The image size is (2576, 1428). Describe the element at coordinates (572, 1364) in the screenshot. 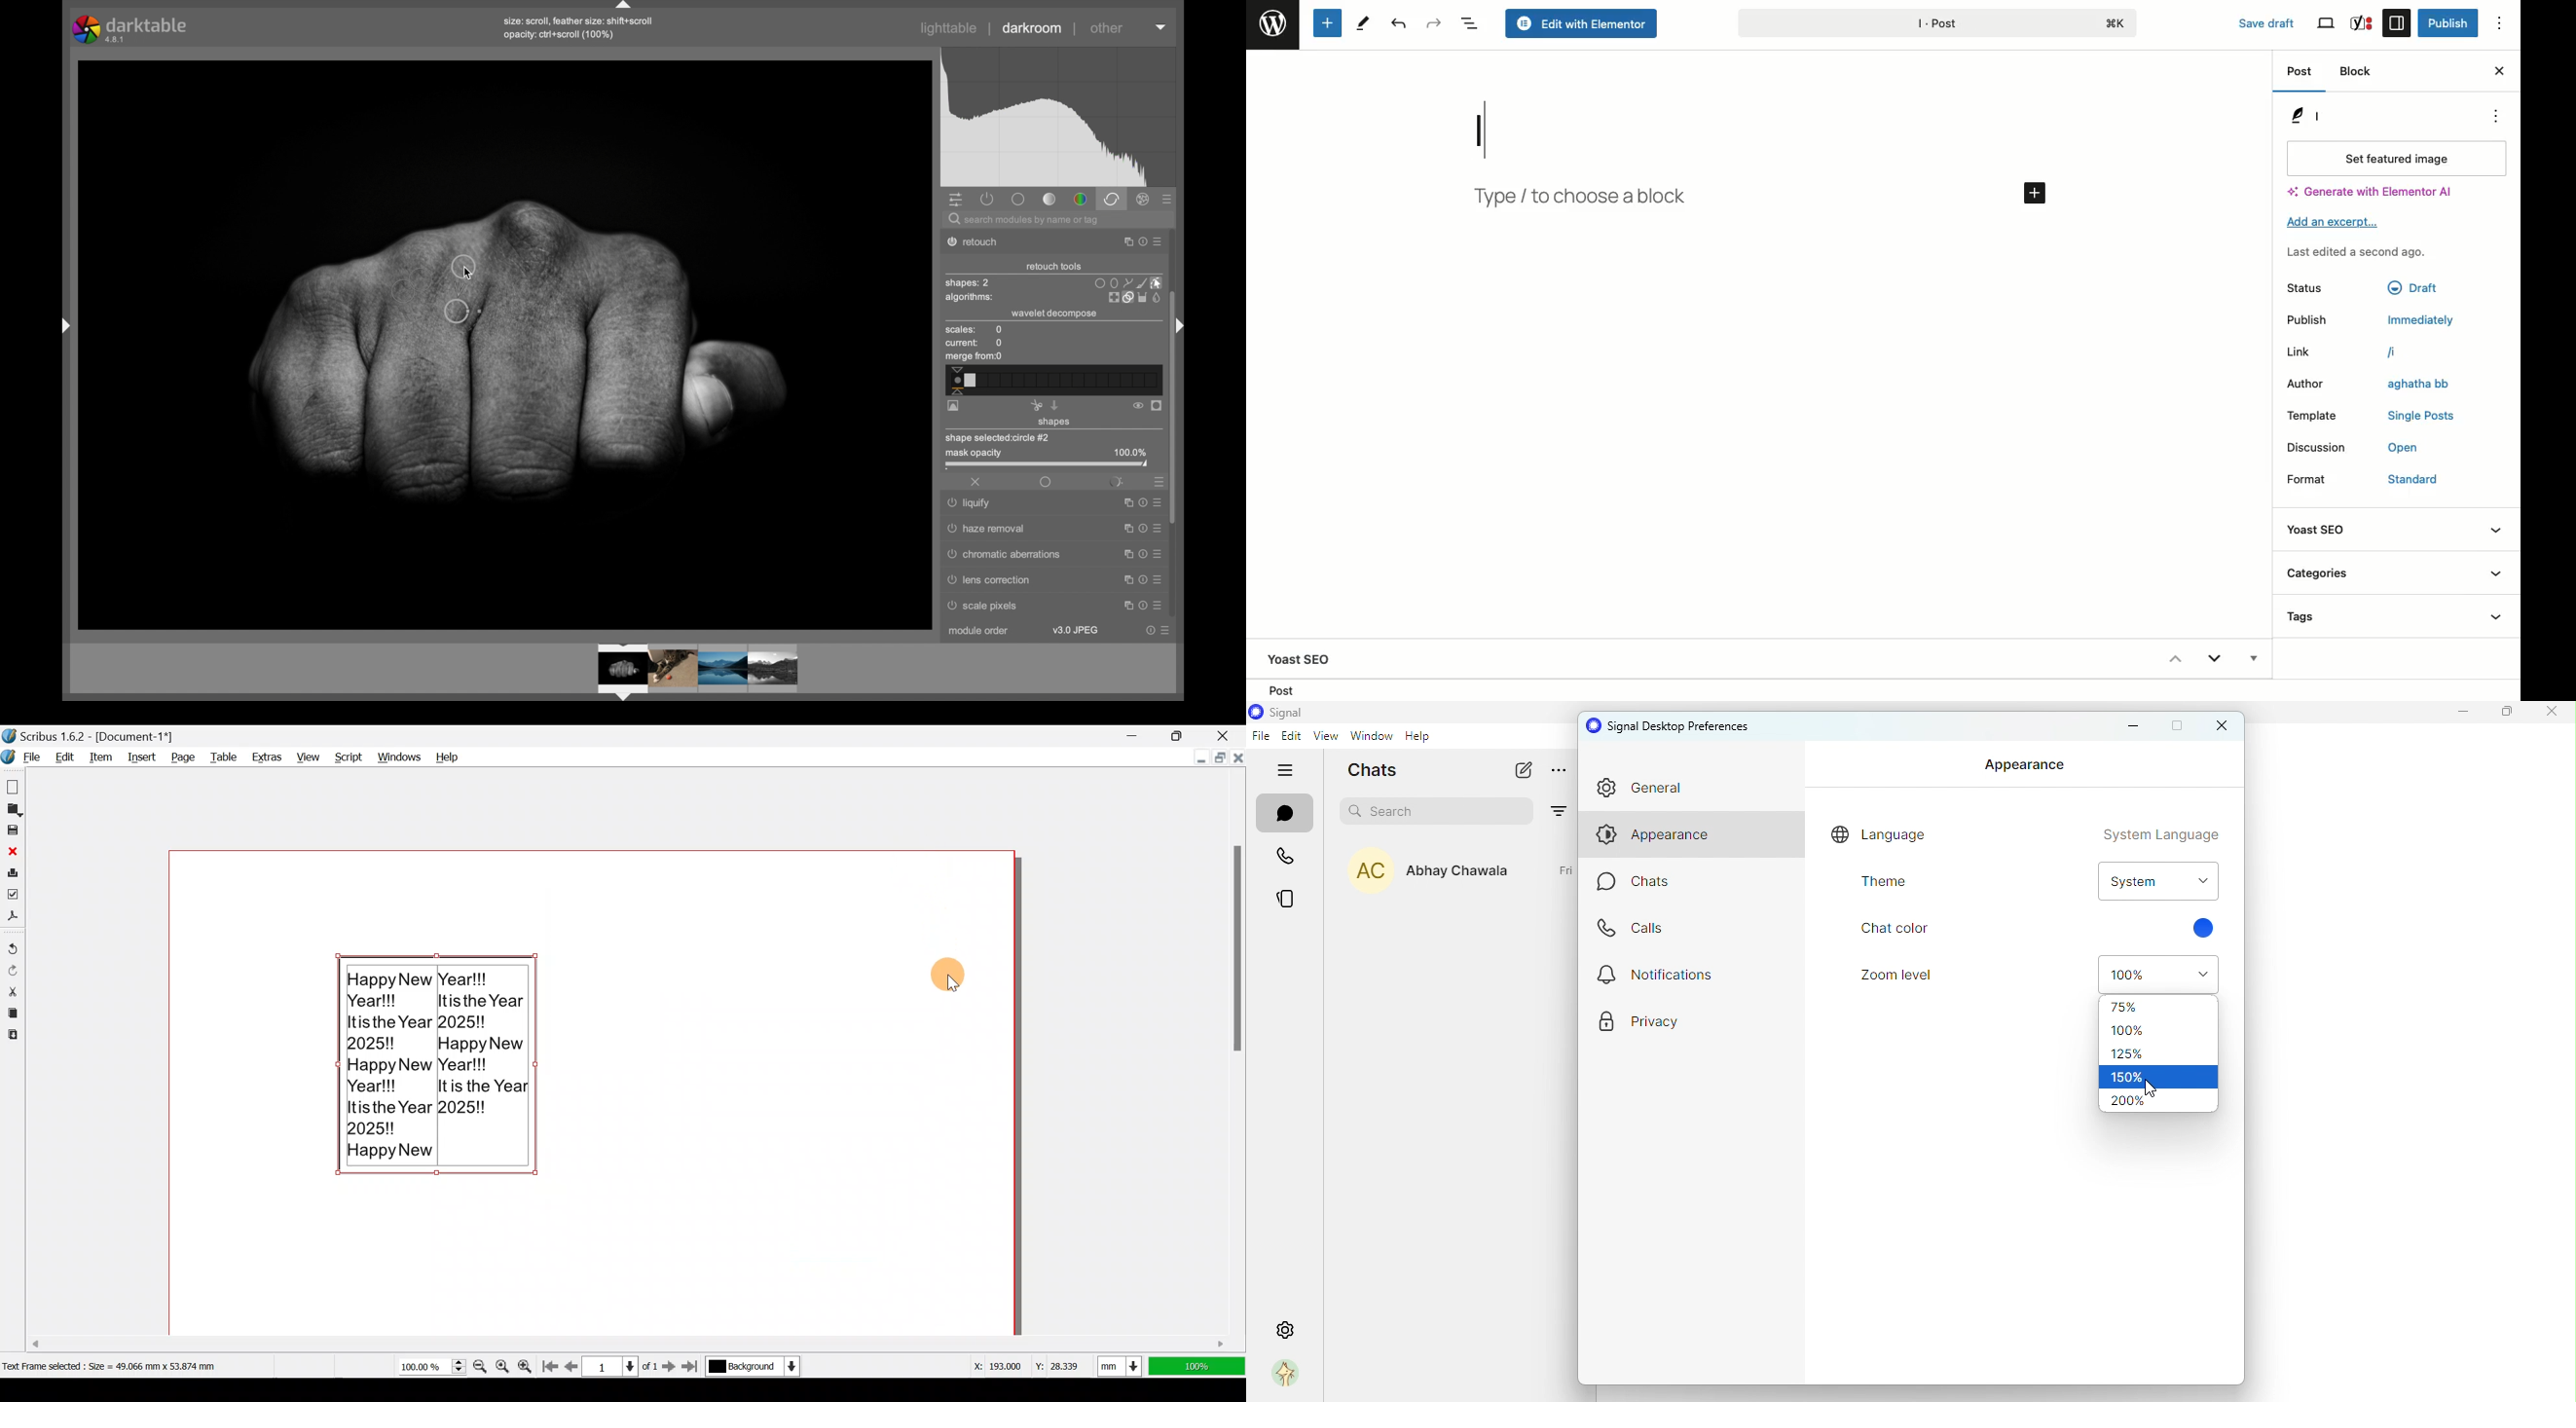

I see `Go to previous page` at that location.